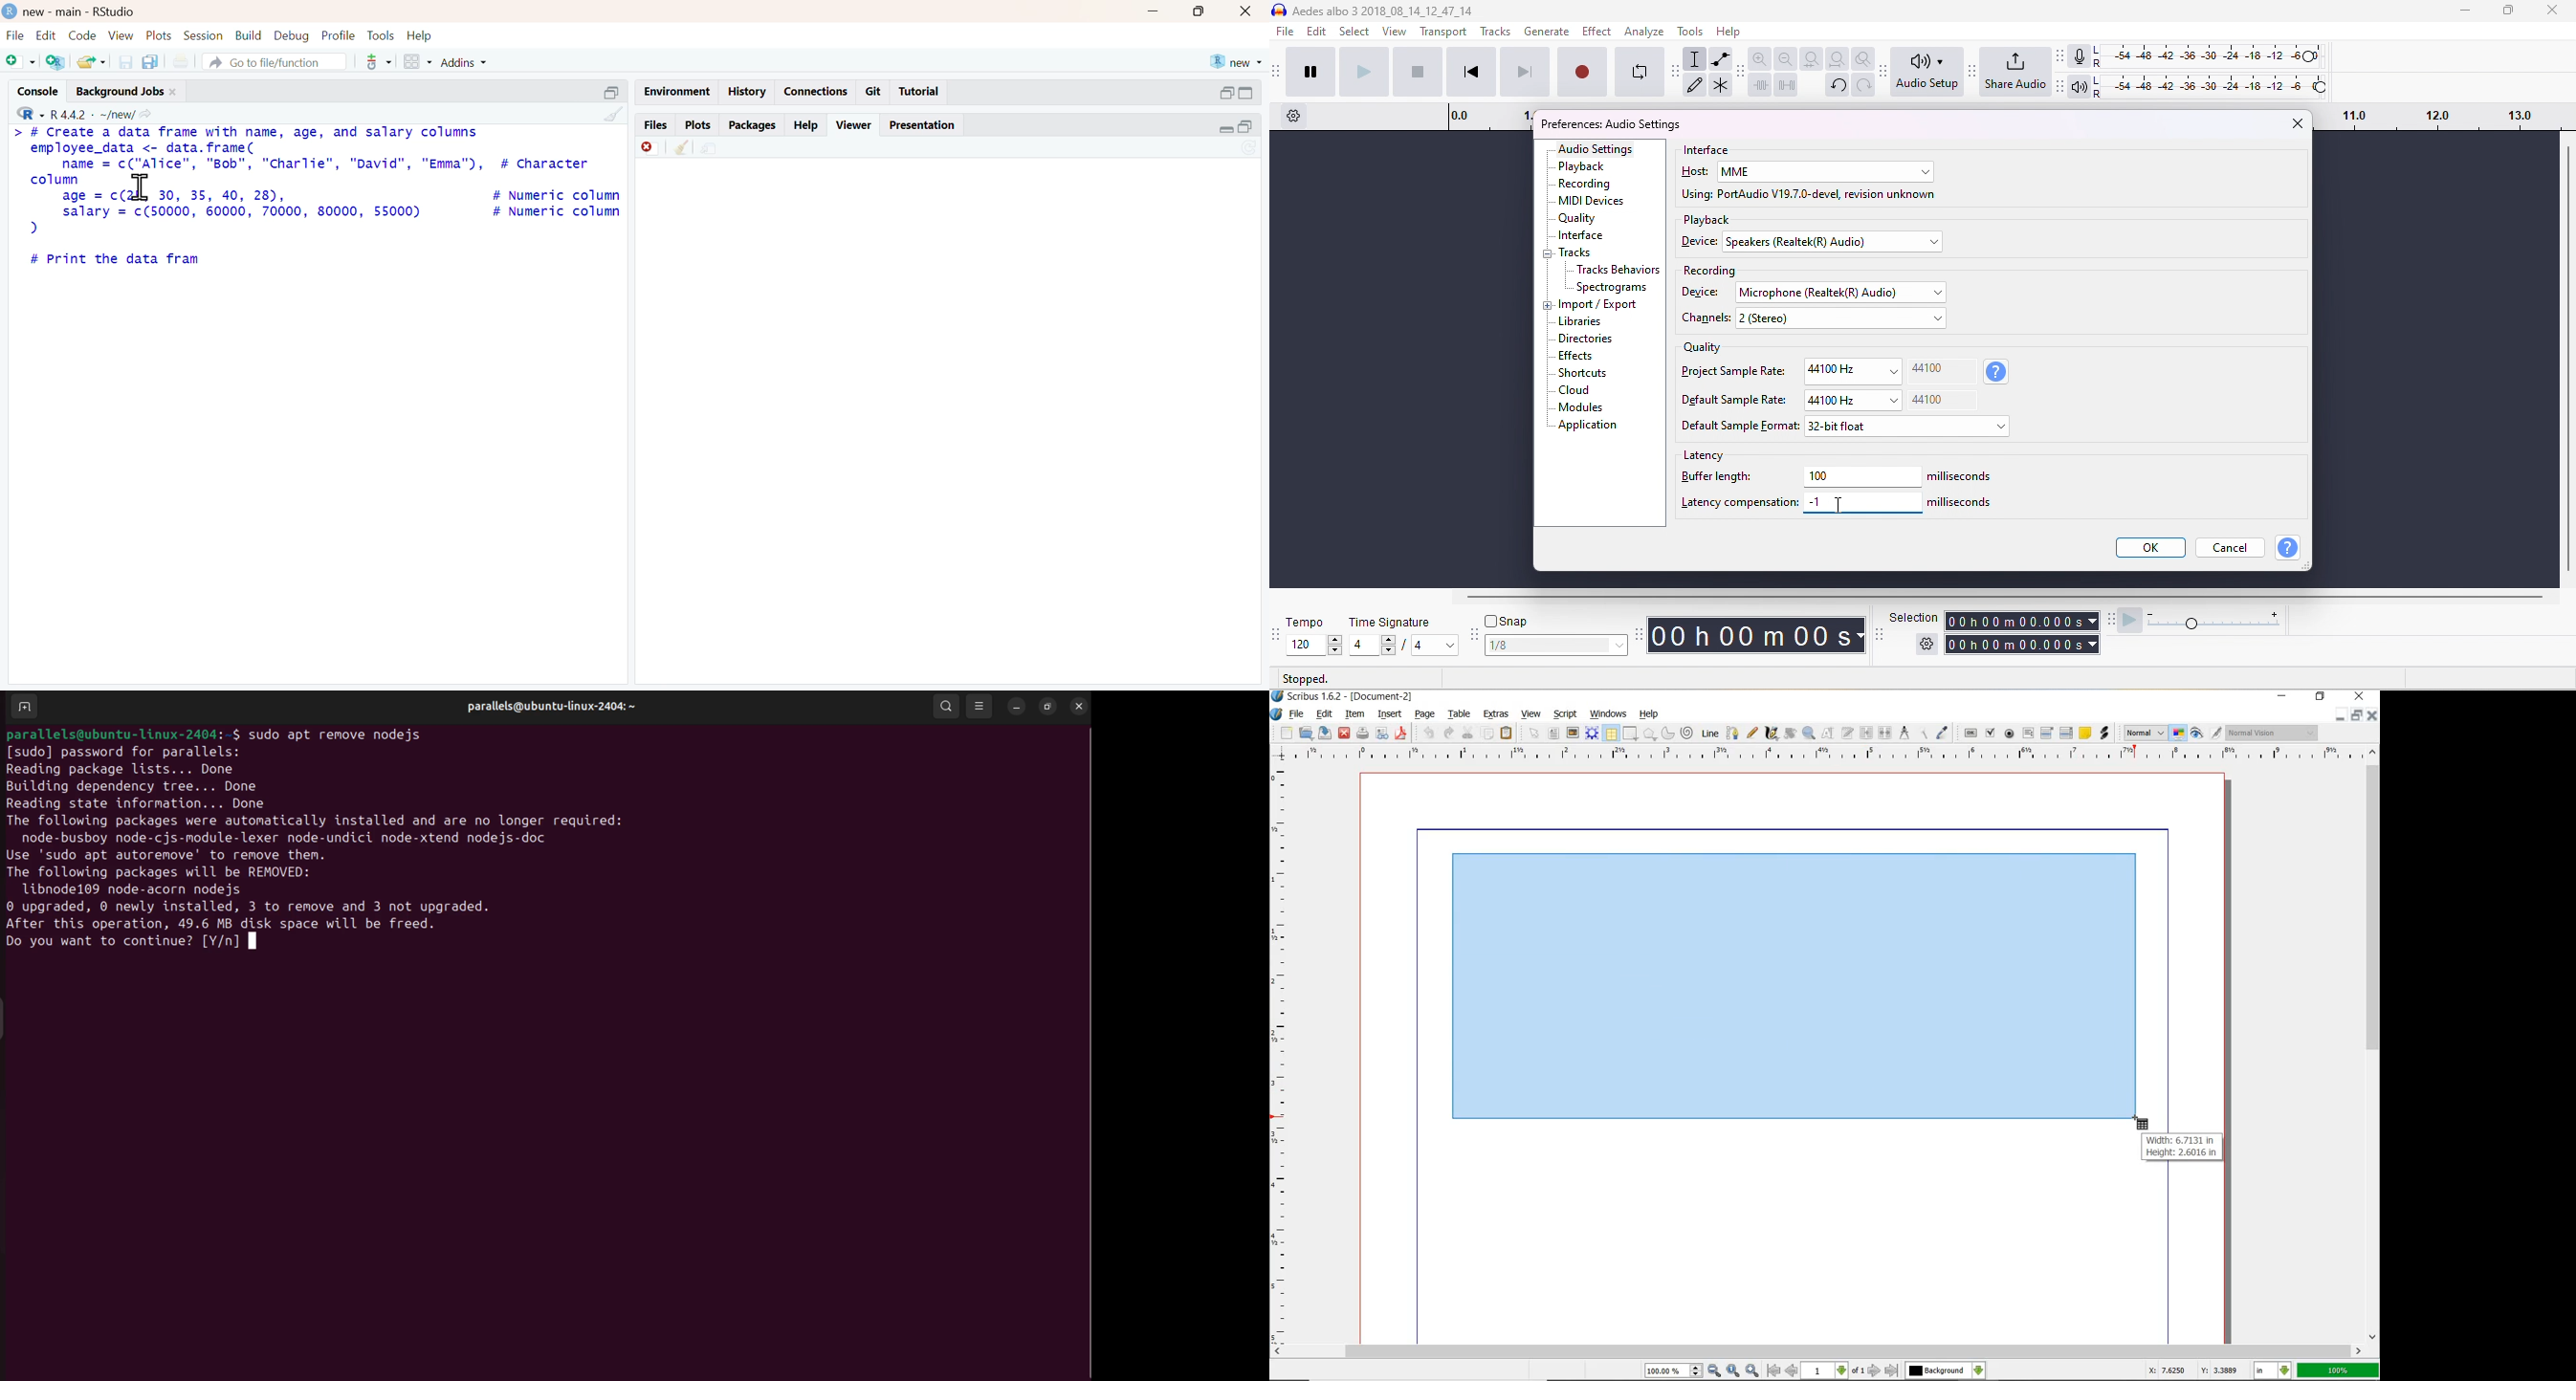  What do you see at coordinates (1357, 715) in the screenshot?
I see `item` at bounding box center [1357, 715].